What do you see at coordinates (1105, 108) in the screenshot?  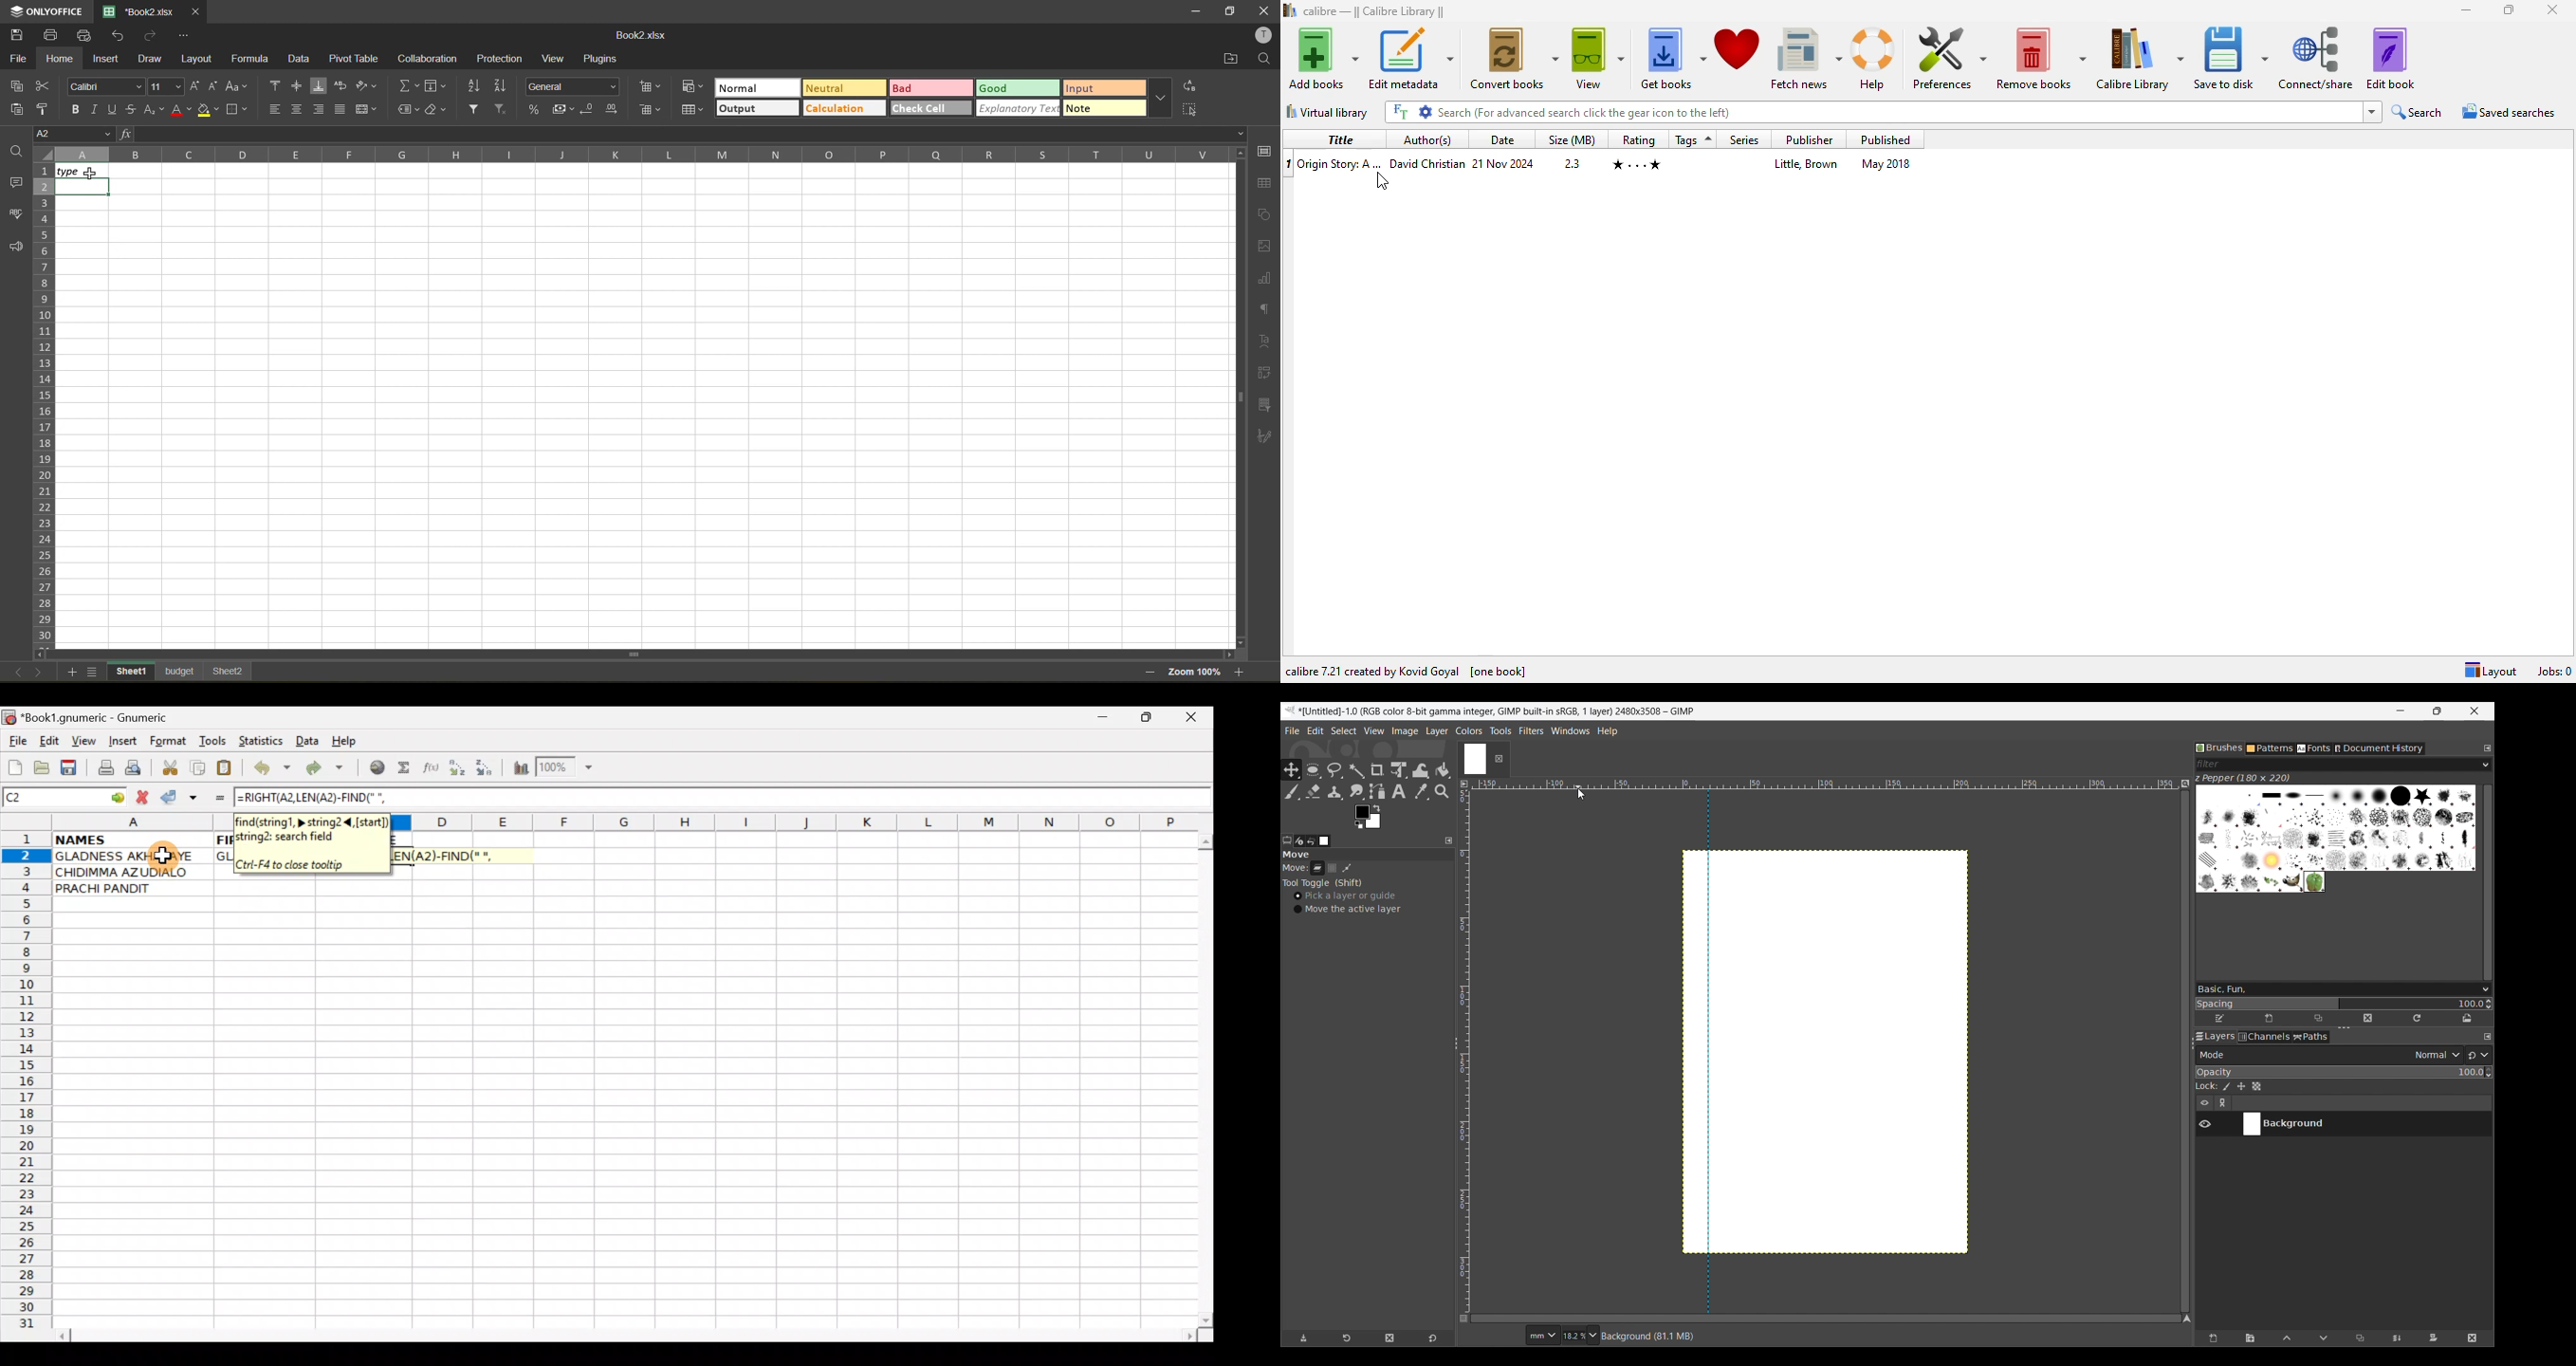 I see `note` at bounding box center [1105, 108].